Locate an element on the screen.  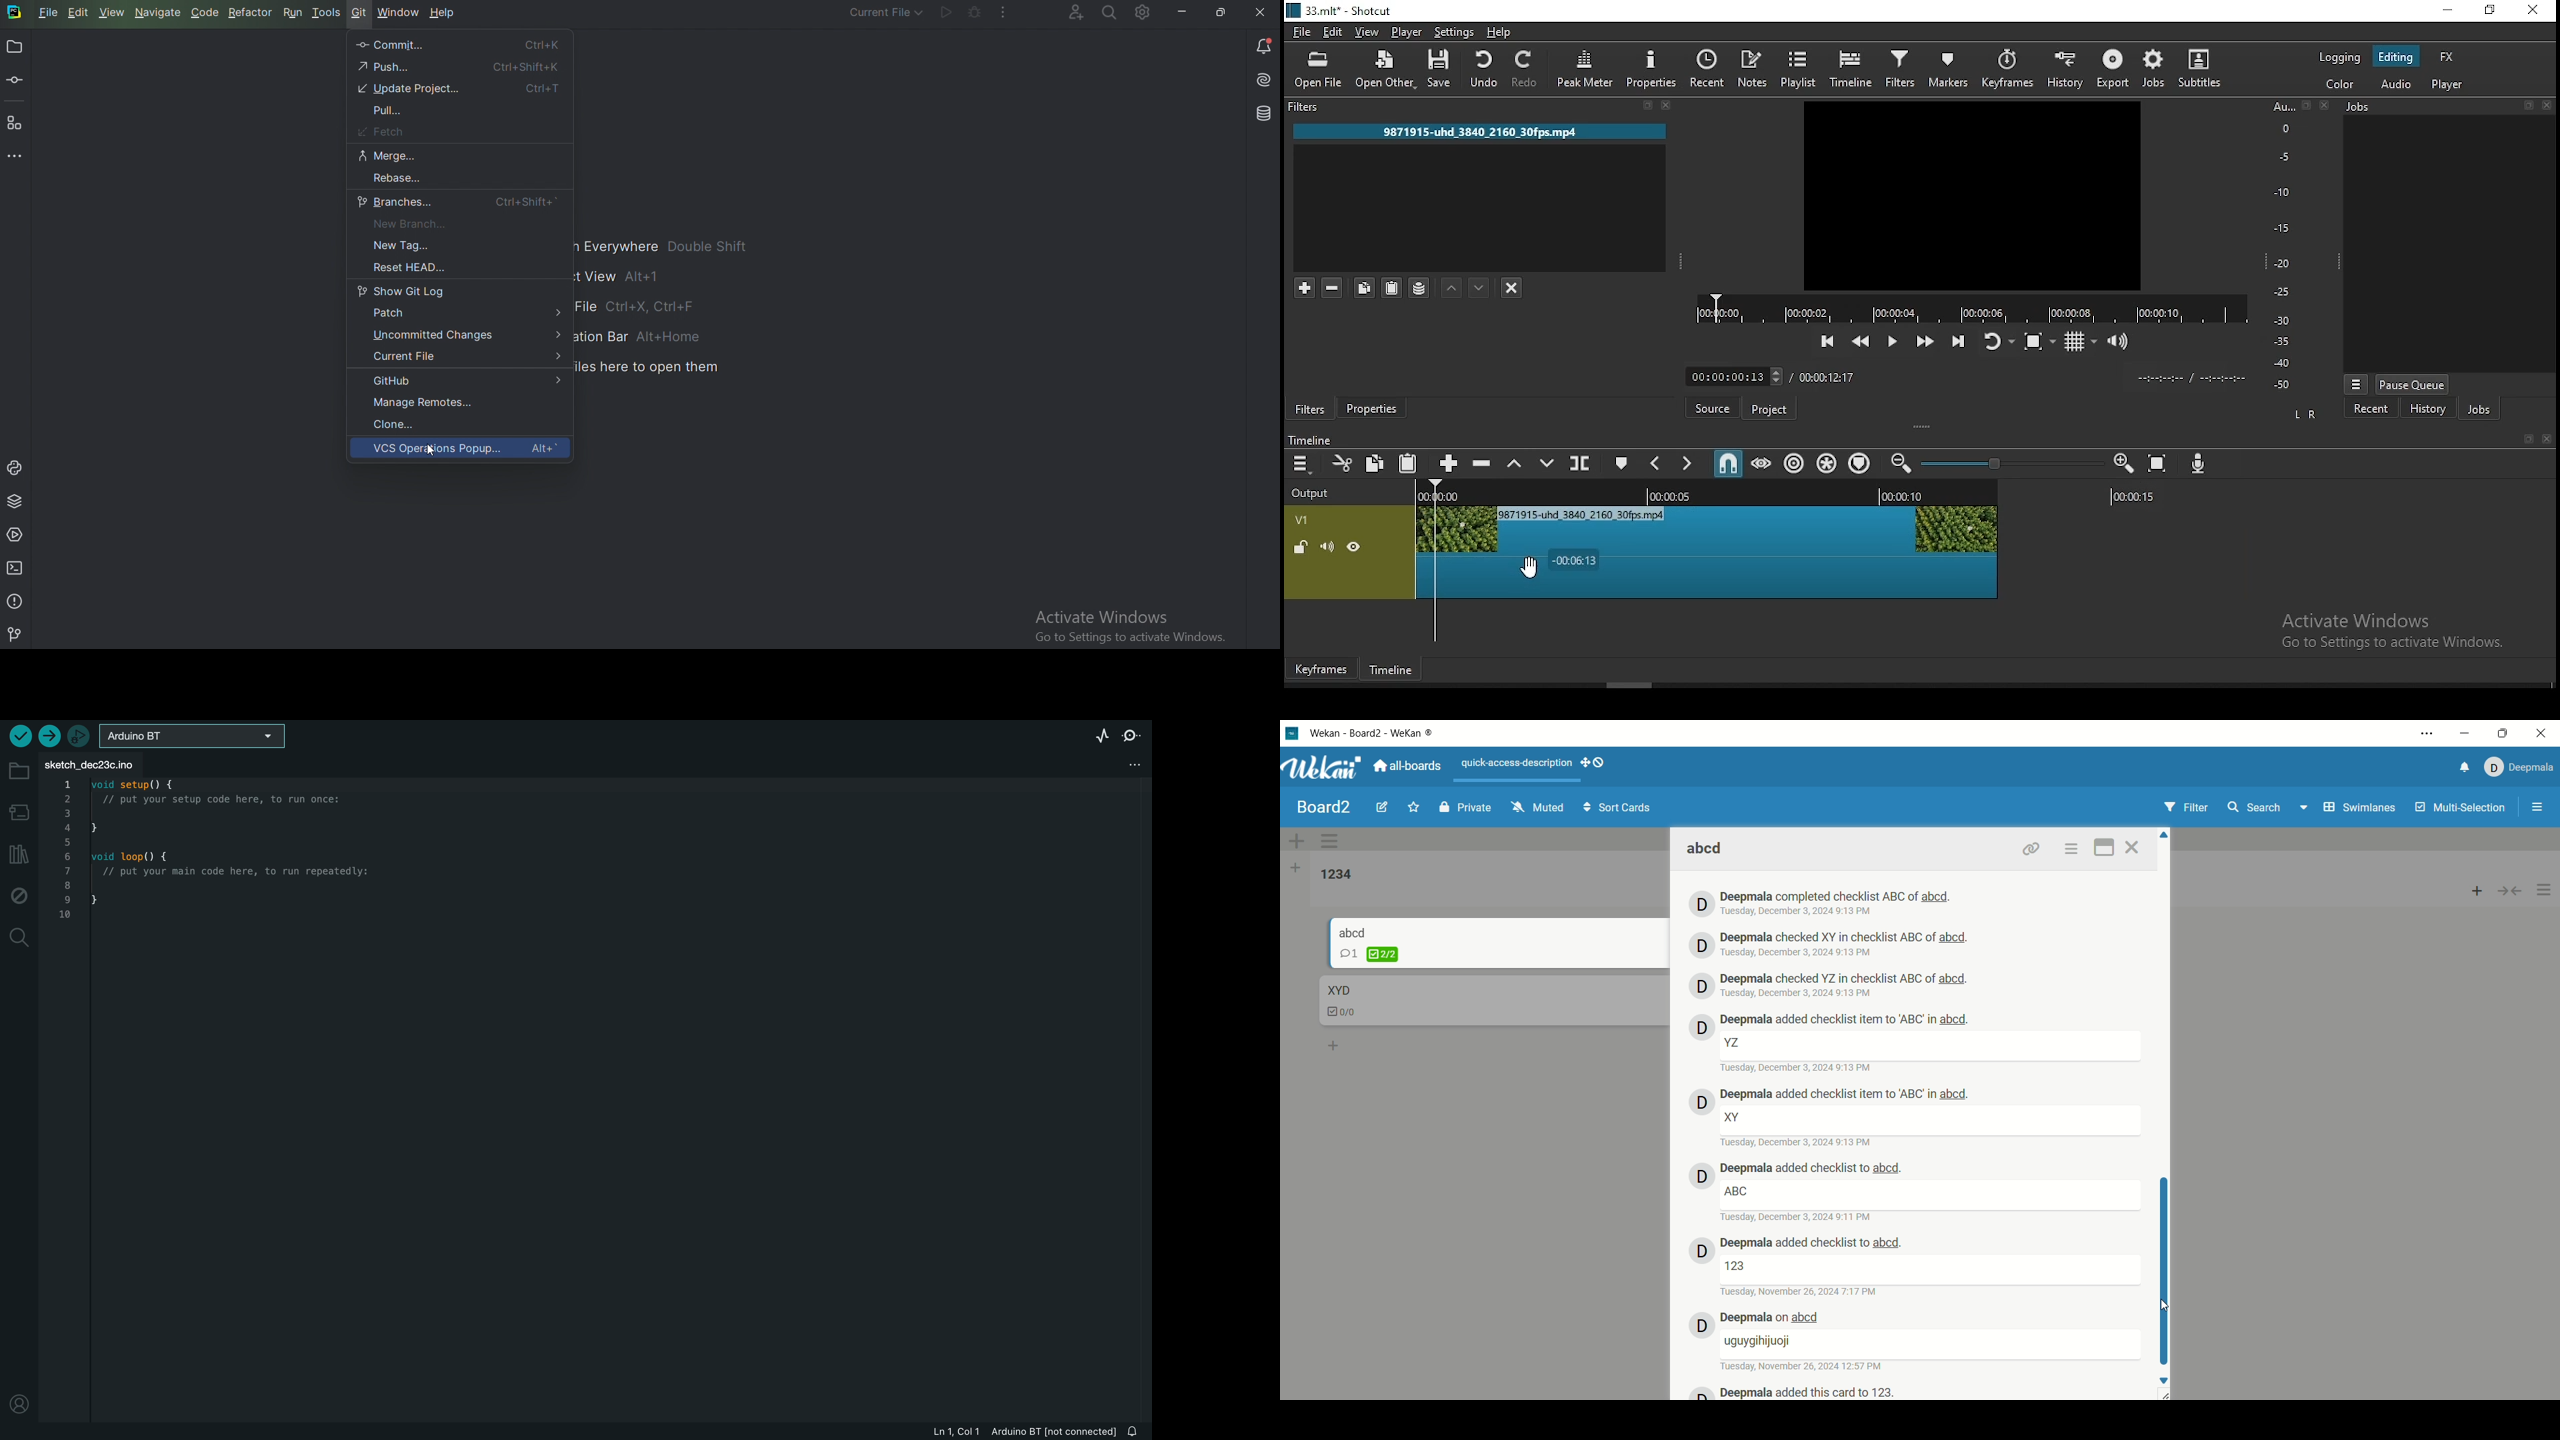
Navigation bar is located at coordinates (645, 337).